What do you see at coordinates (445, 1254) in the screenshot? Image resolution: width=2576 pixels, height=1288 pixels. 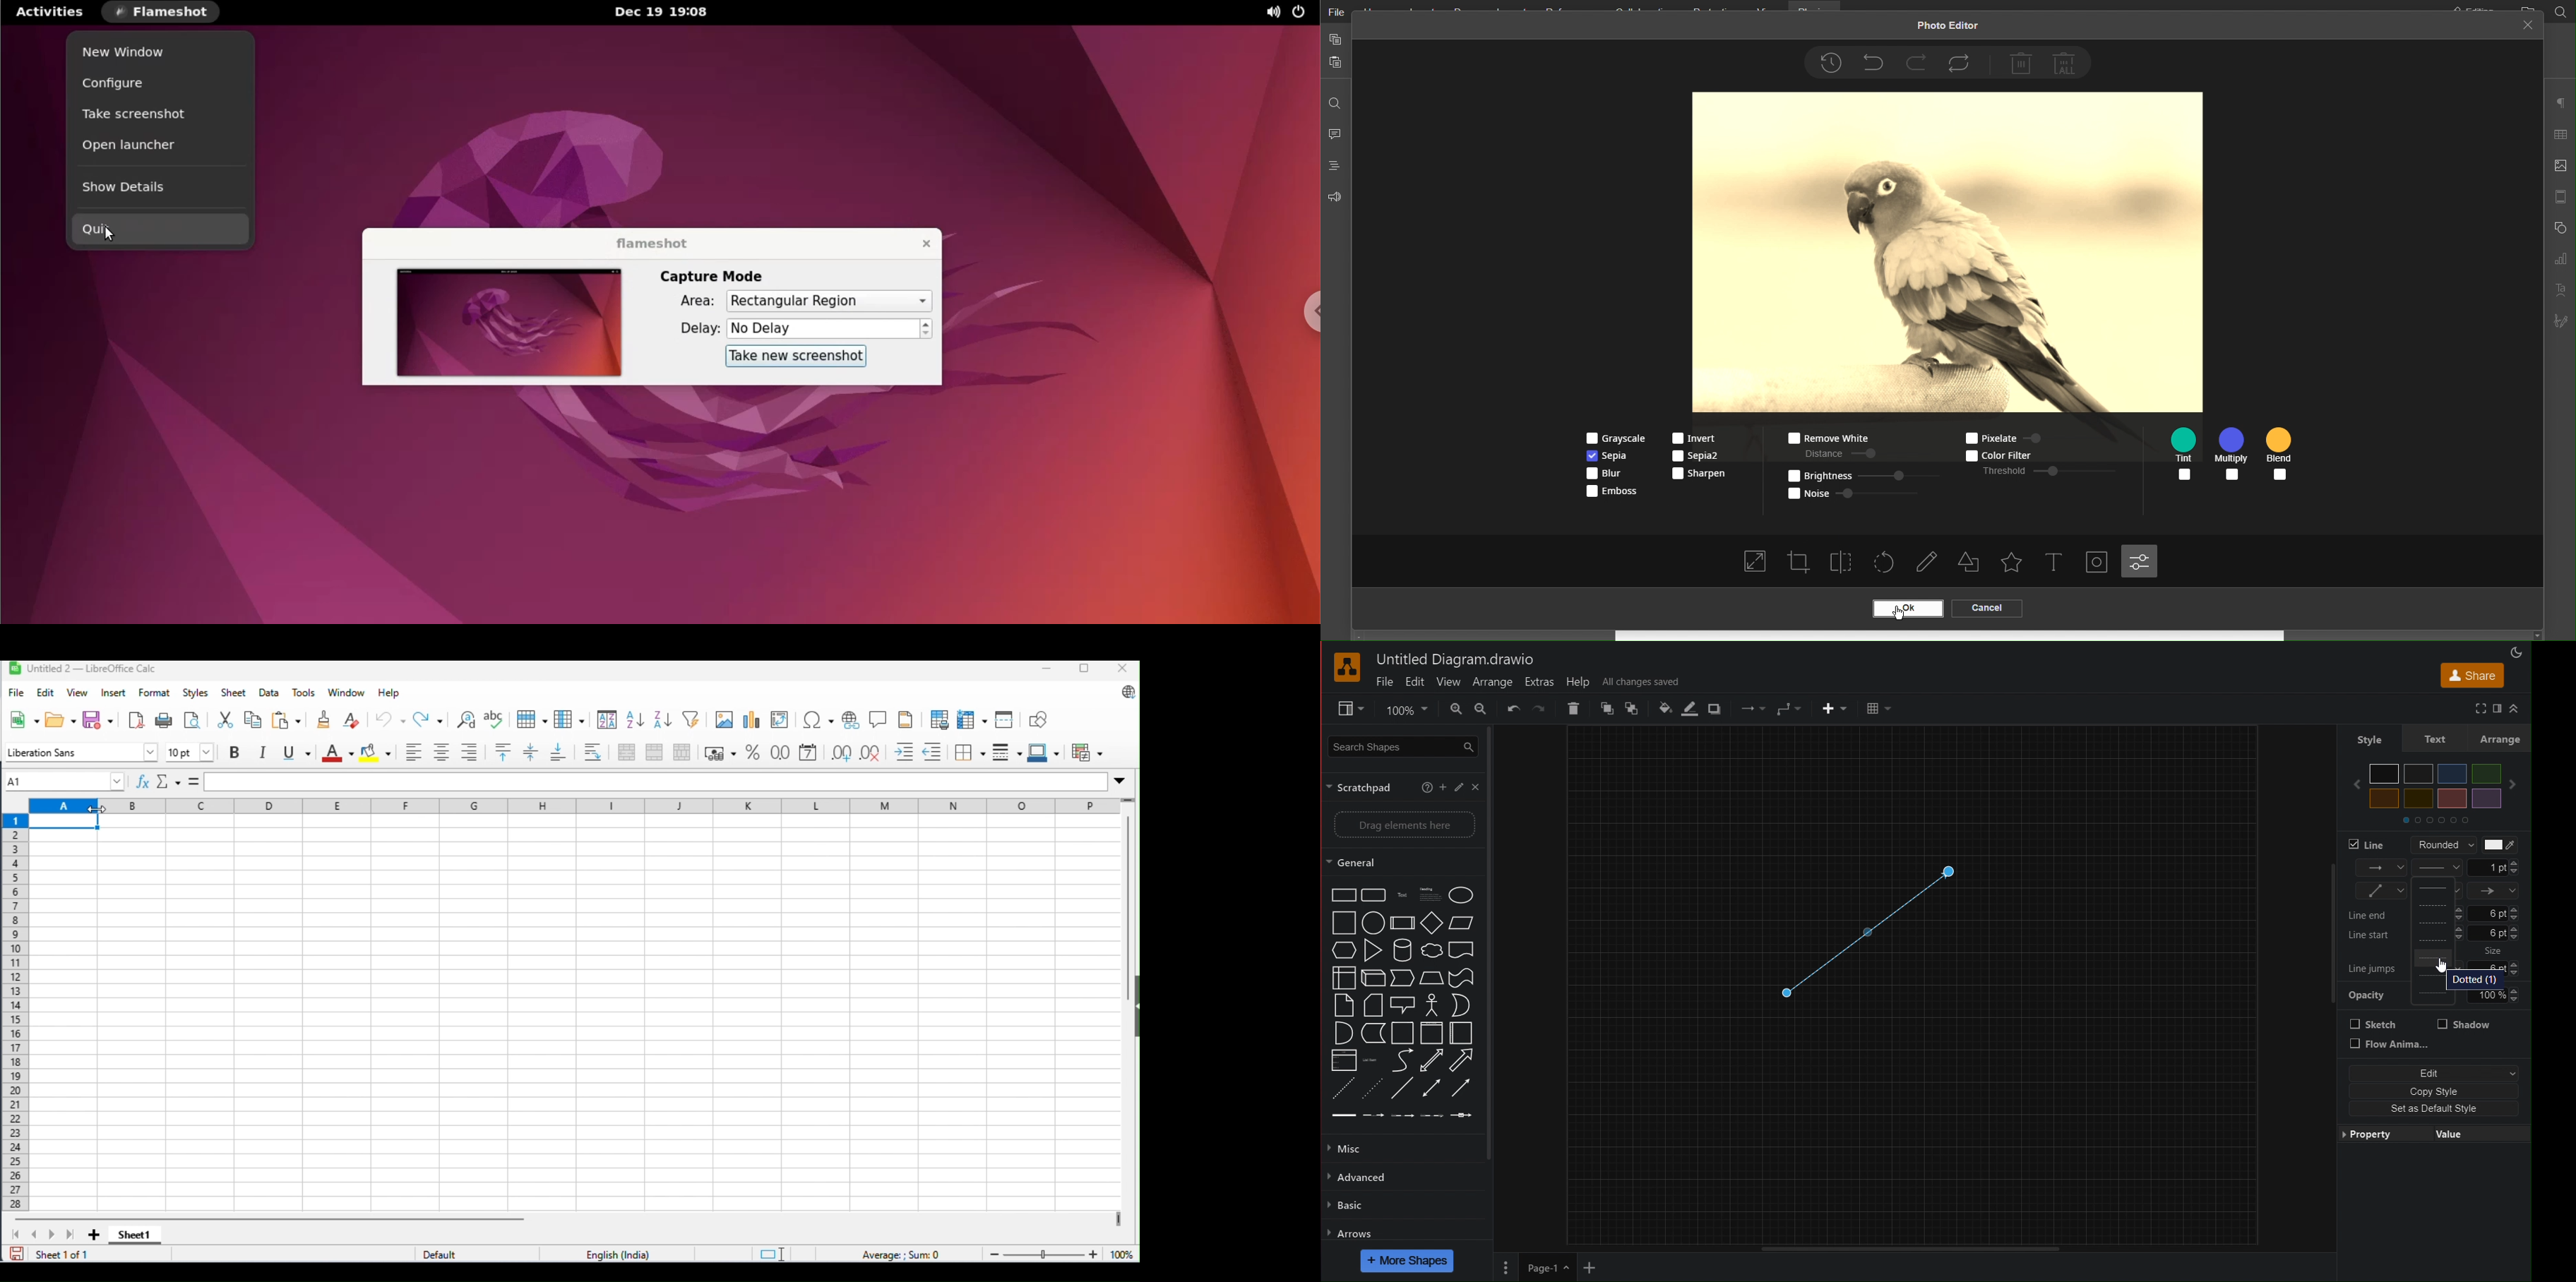 I see `default` at bounding box center [445, 1254].